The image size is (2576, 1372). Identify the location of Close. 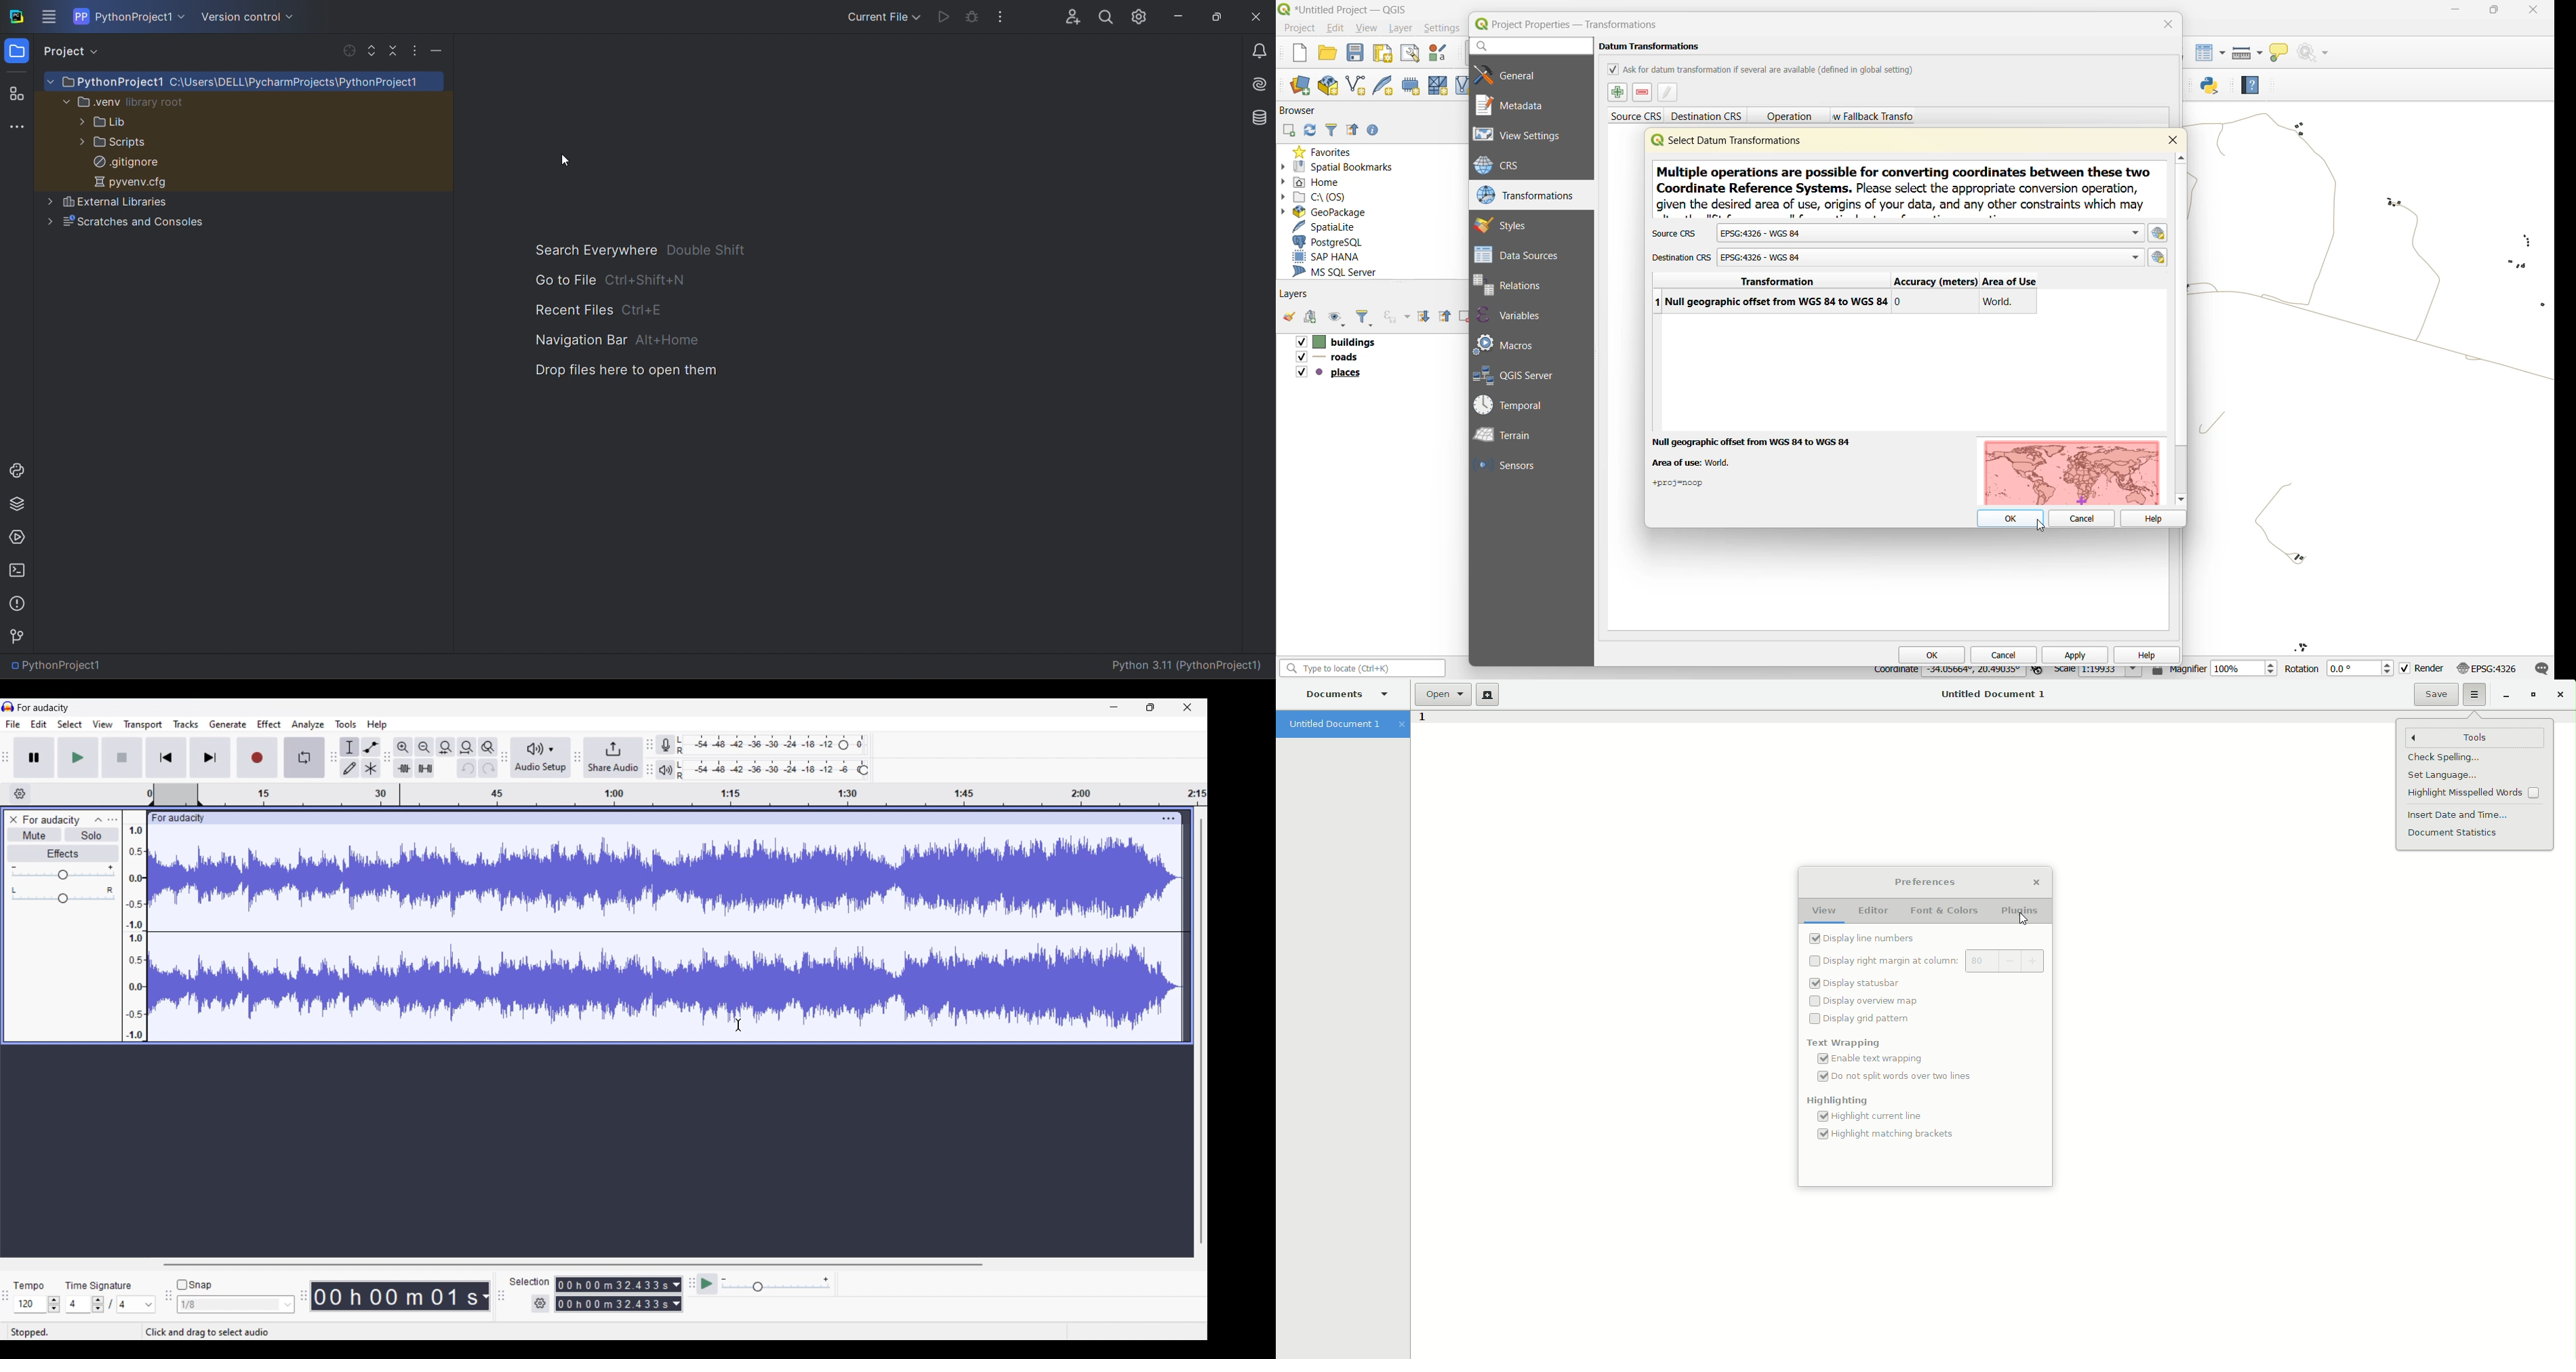
(2559, 694).